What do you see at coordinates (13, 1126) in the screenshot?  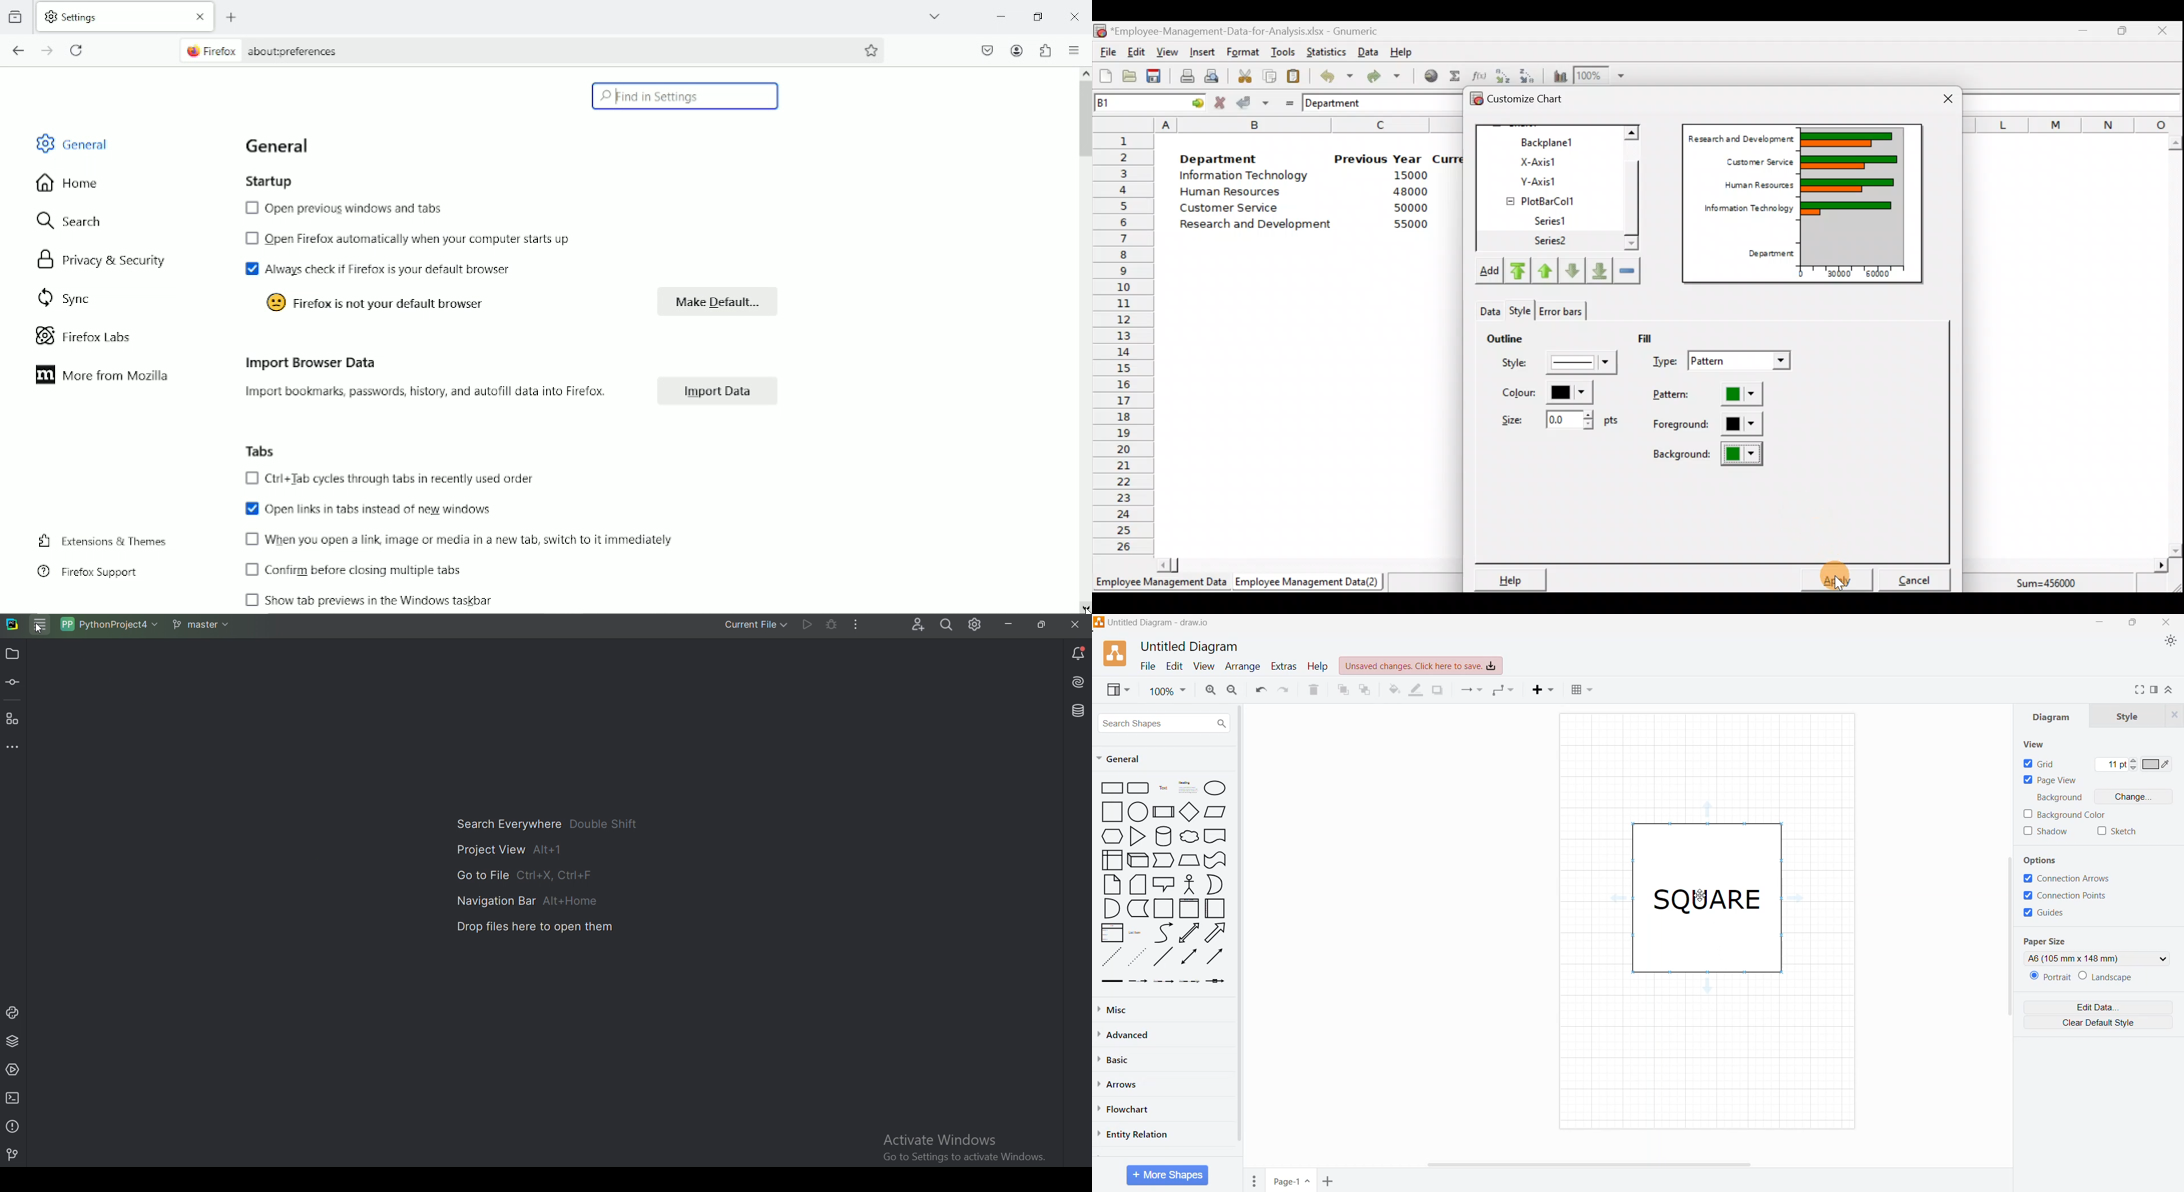 I see `Problems` at bounding box center [13, 1126].